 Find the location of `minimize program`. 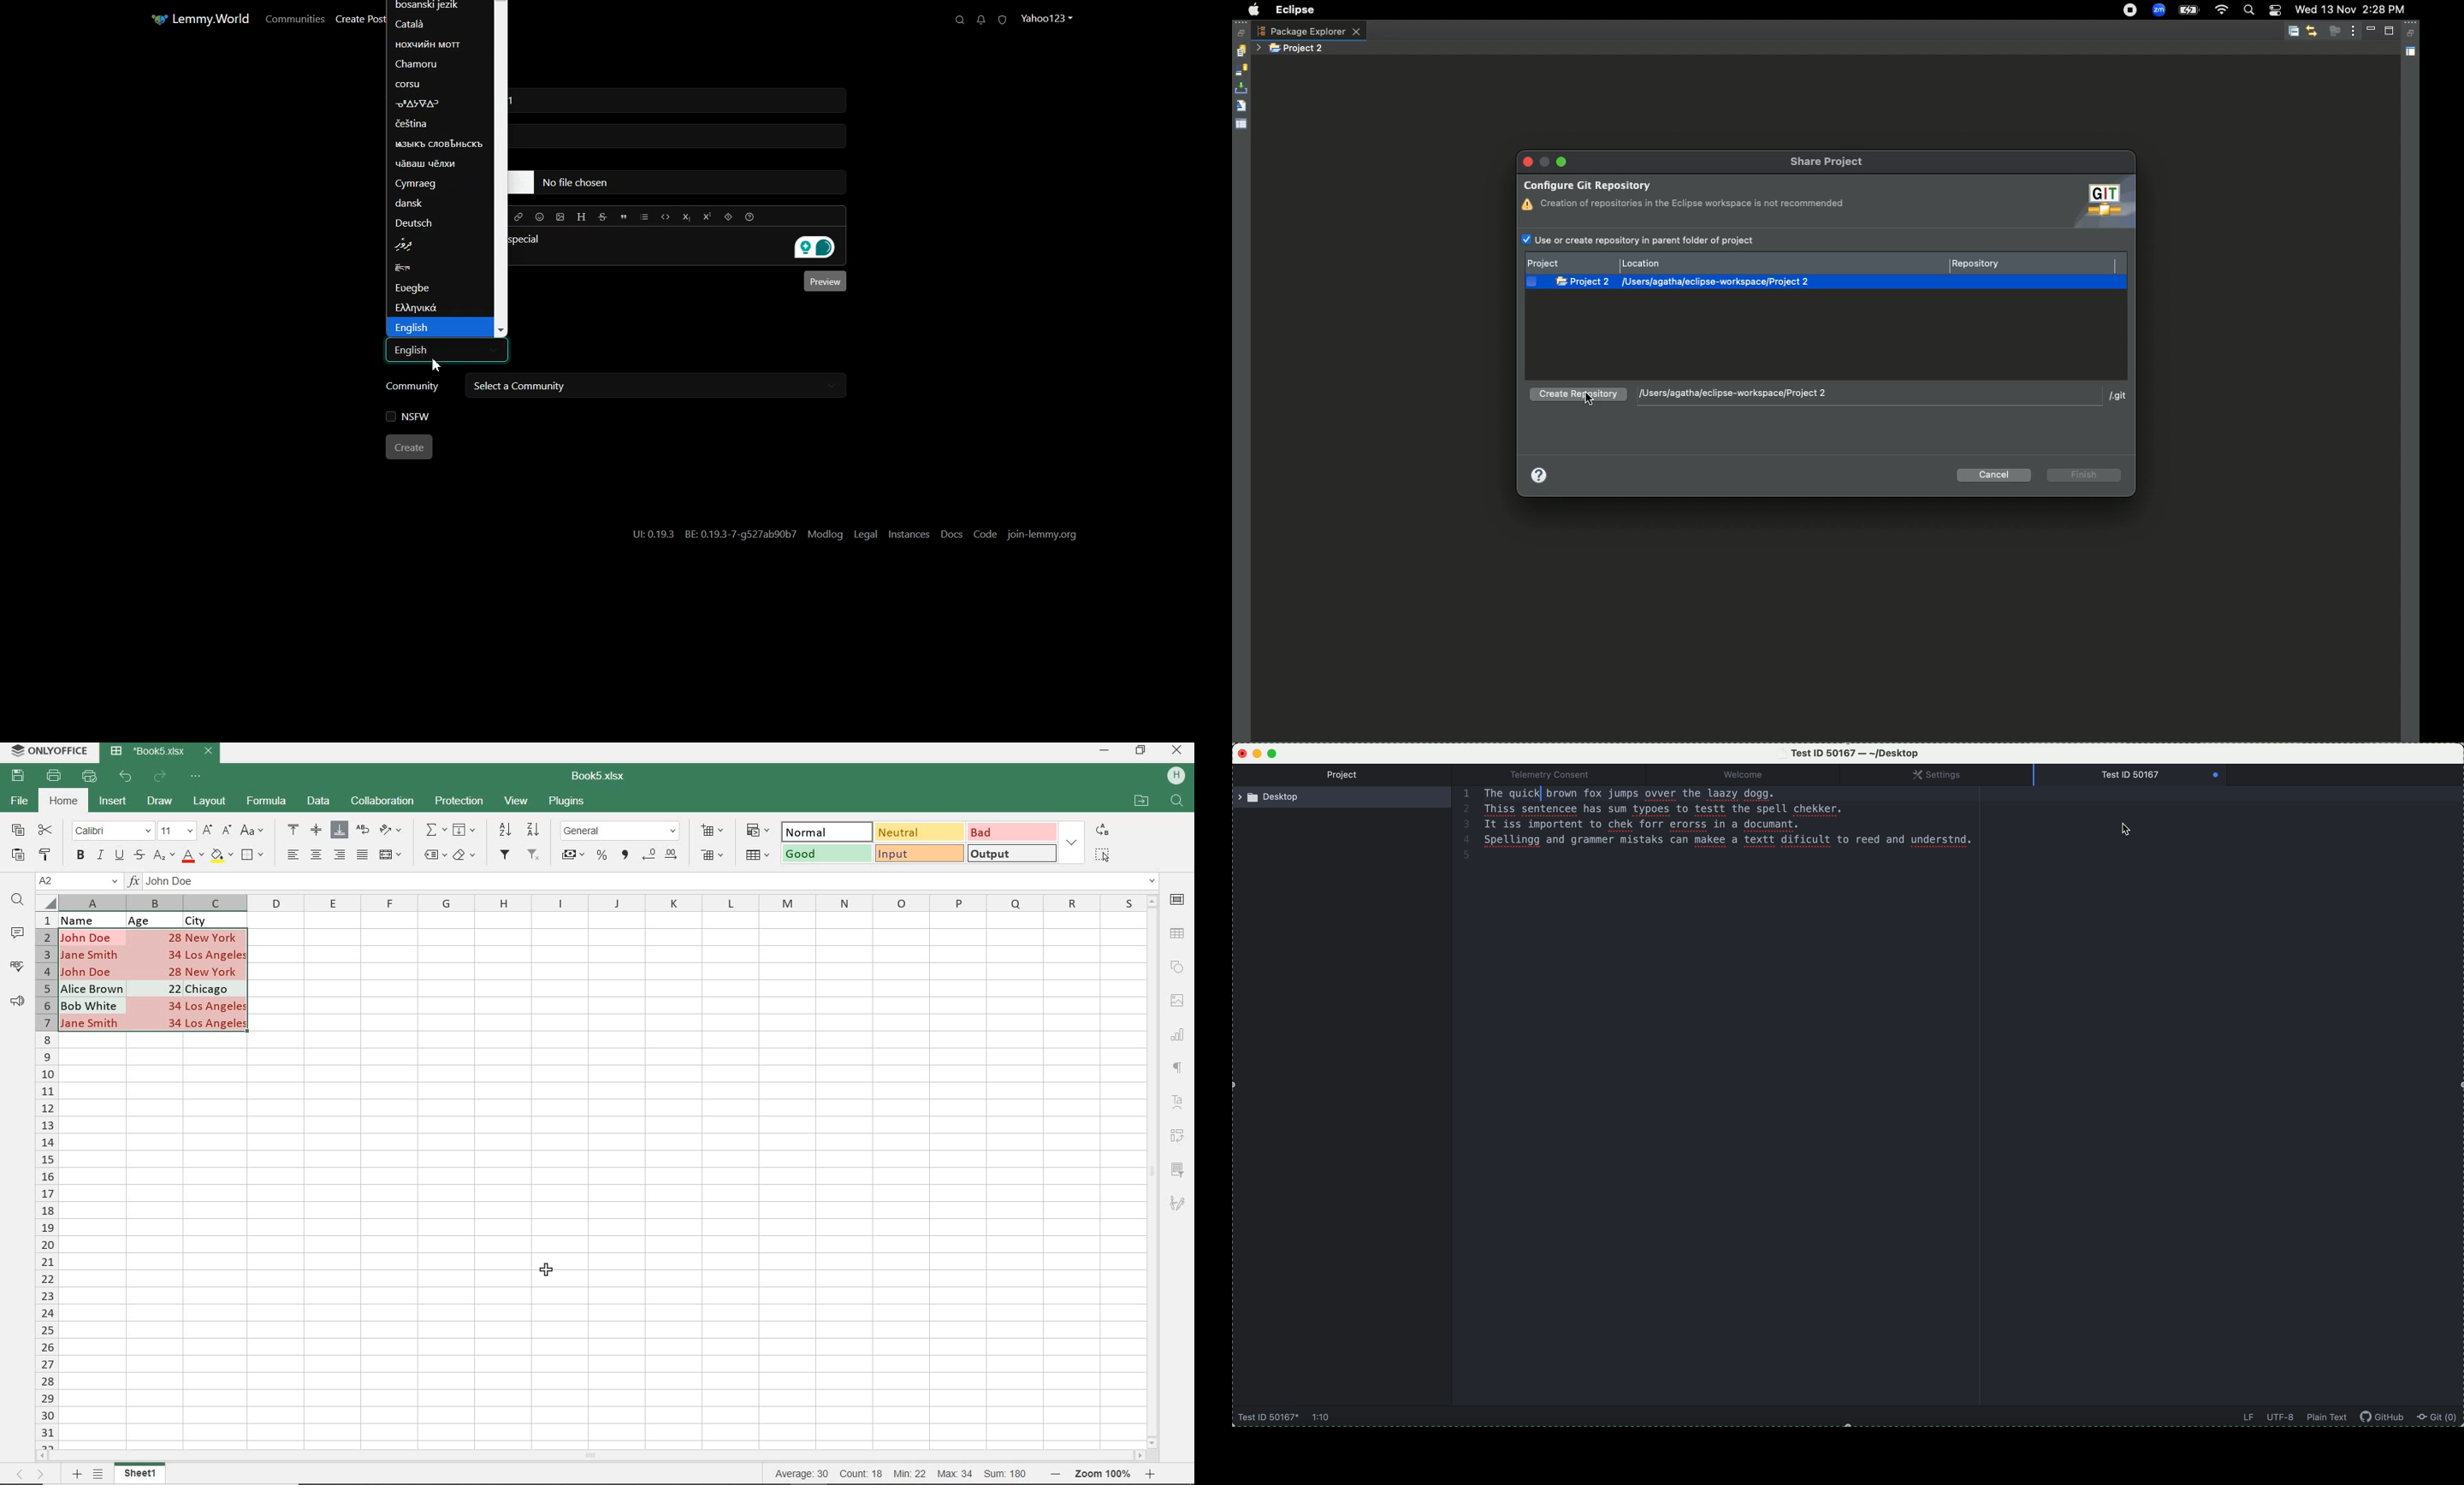

minimize program is located at coordinates (1257, 754).